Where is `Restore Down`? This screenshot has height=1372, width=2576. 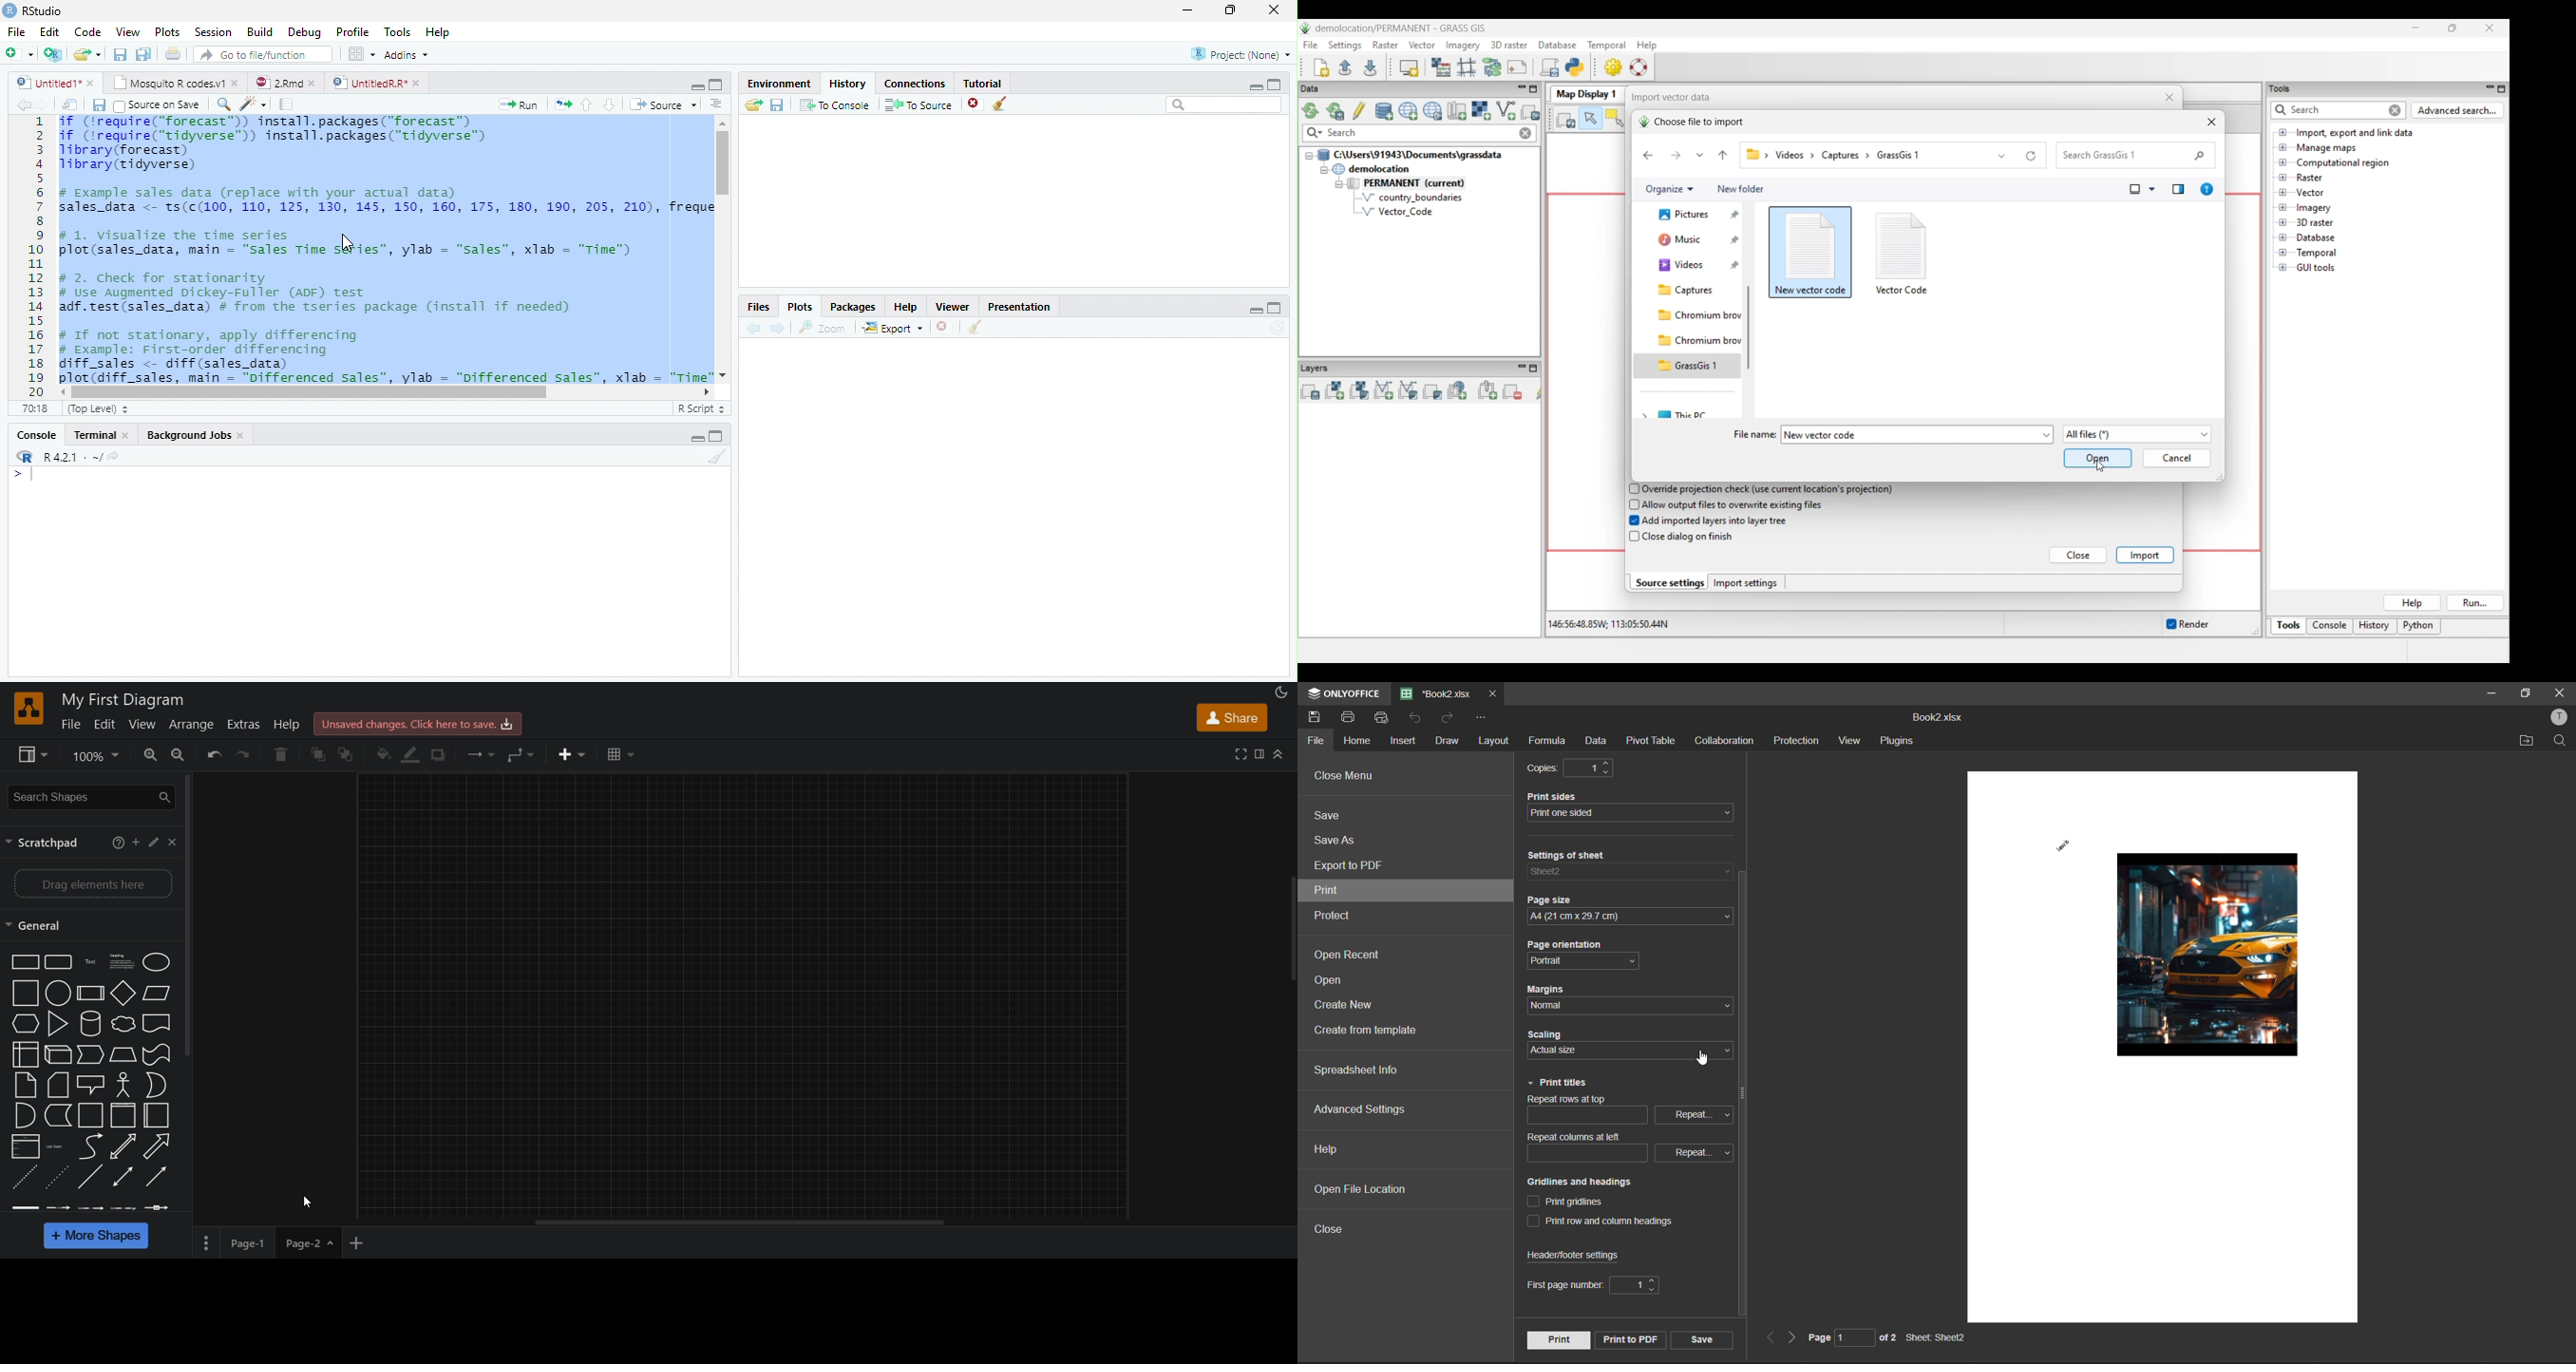
Restore Down is located at coordinates (1231, 11).